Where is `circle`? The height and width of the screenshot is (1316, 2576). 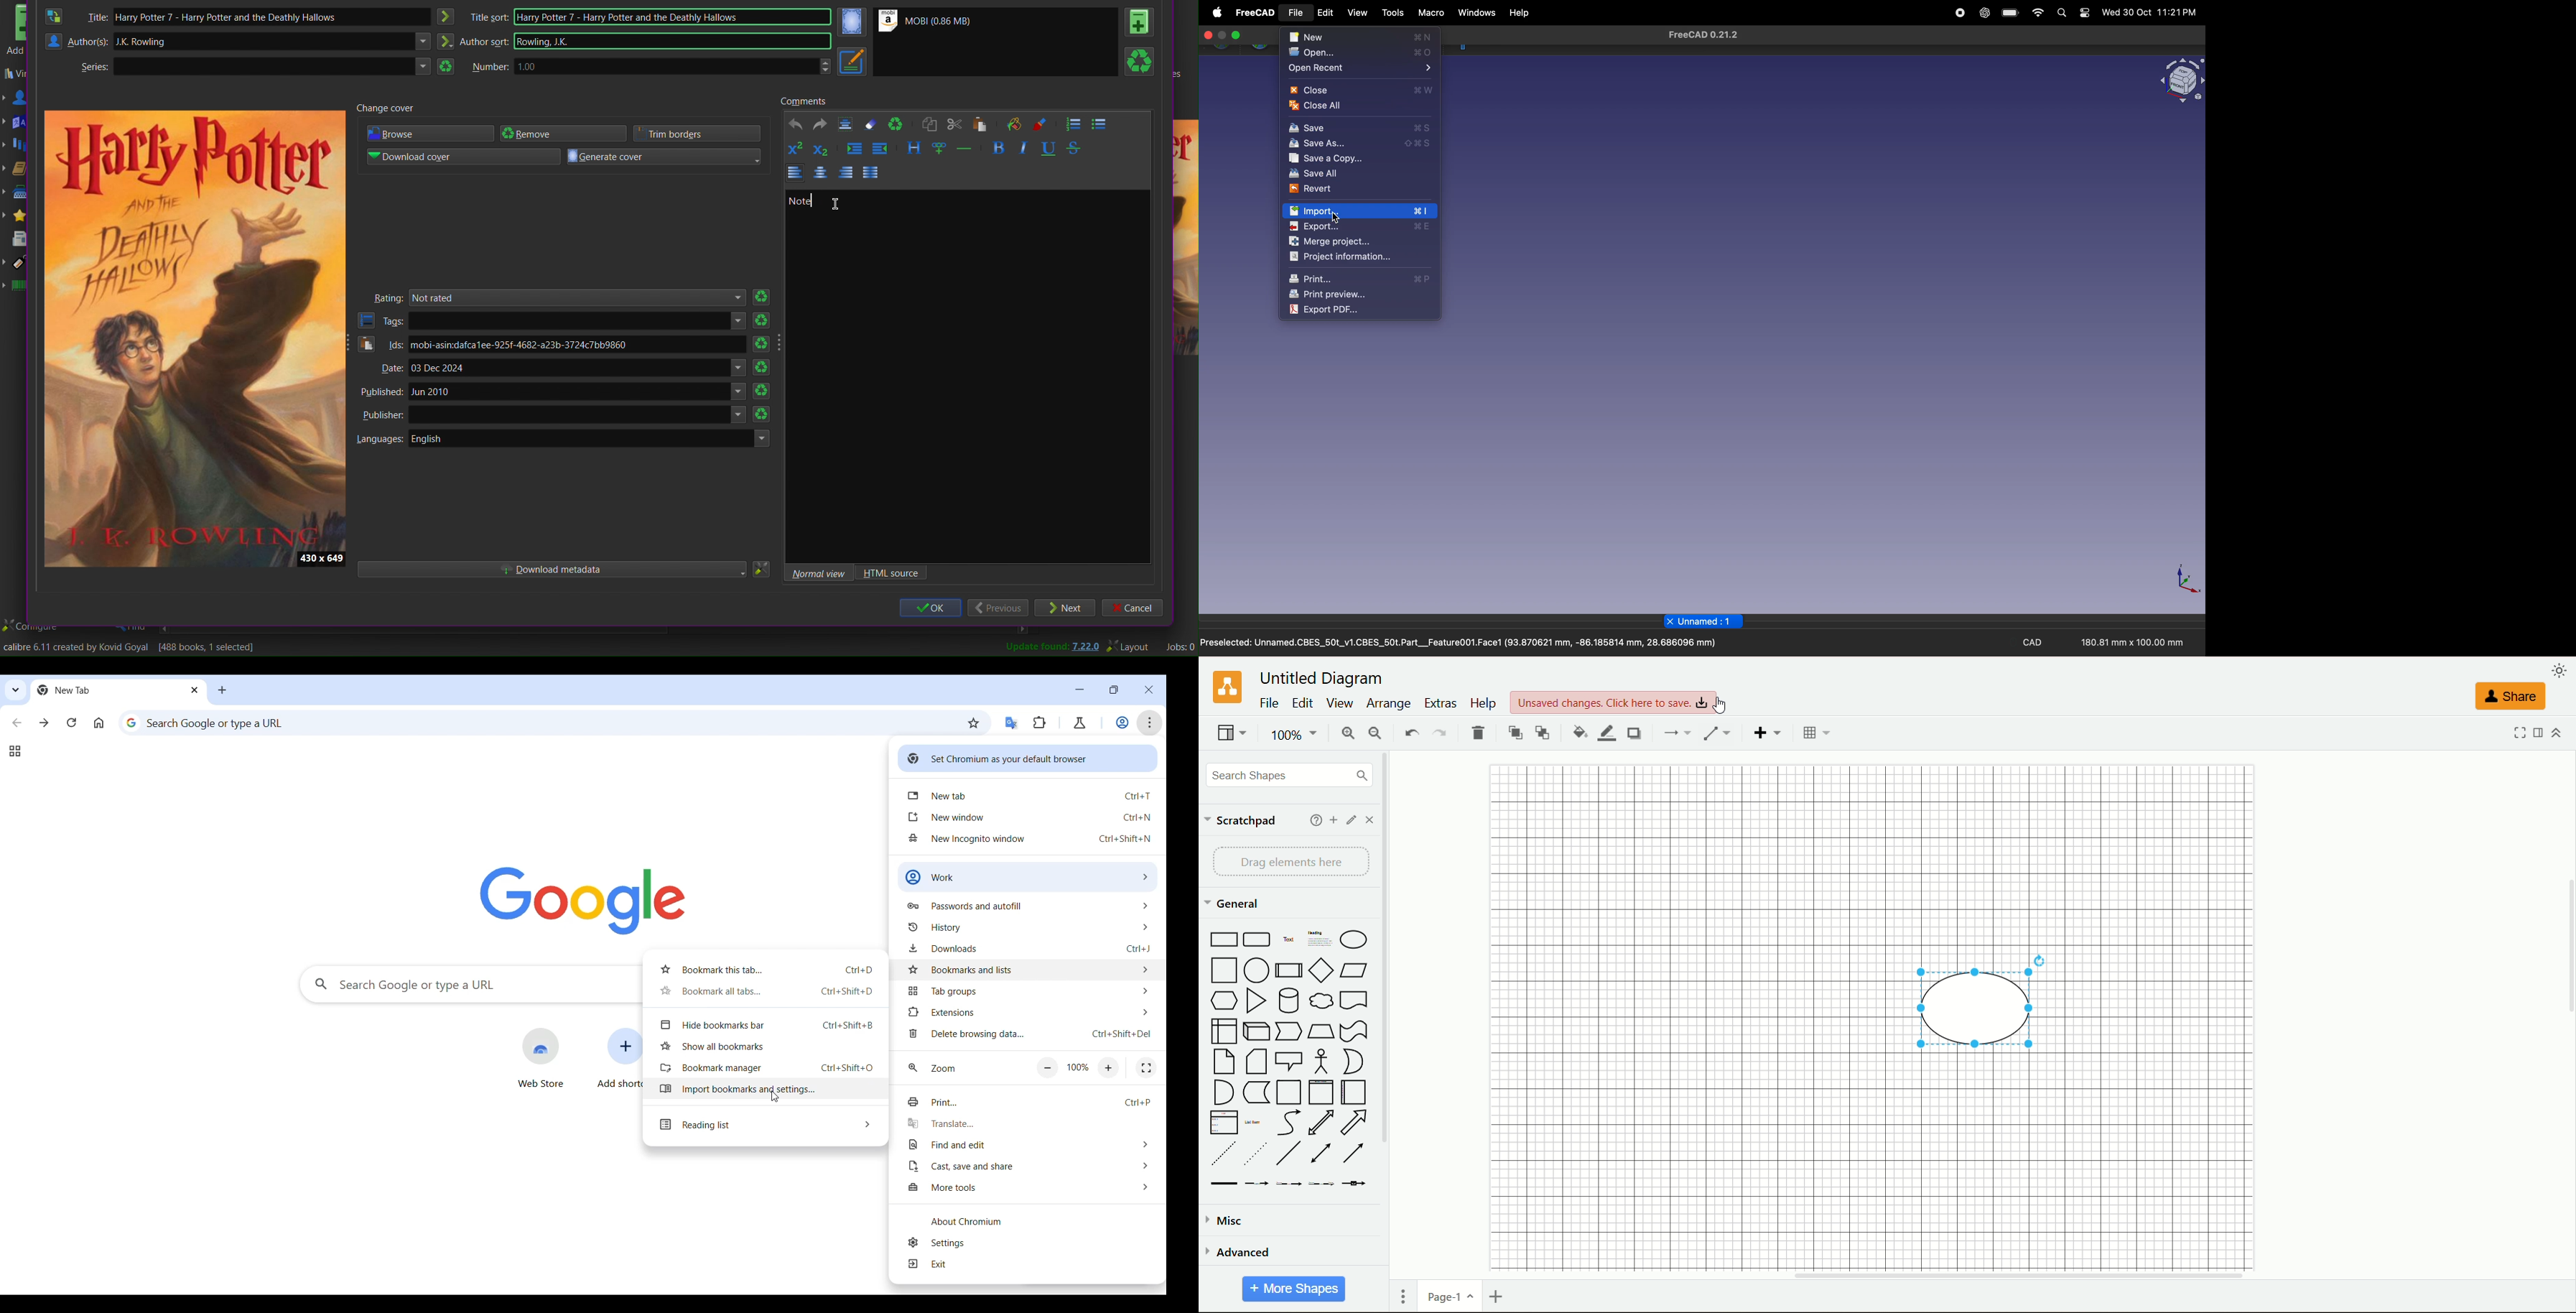 circle is located at coordinates (1357, 940).